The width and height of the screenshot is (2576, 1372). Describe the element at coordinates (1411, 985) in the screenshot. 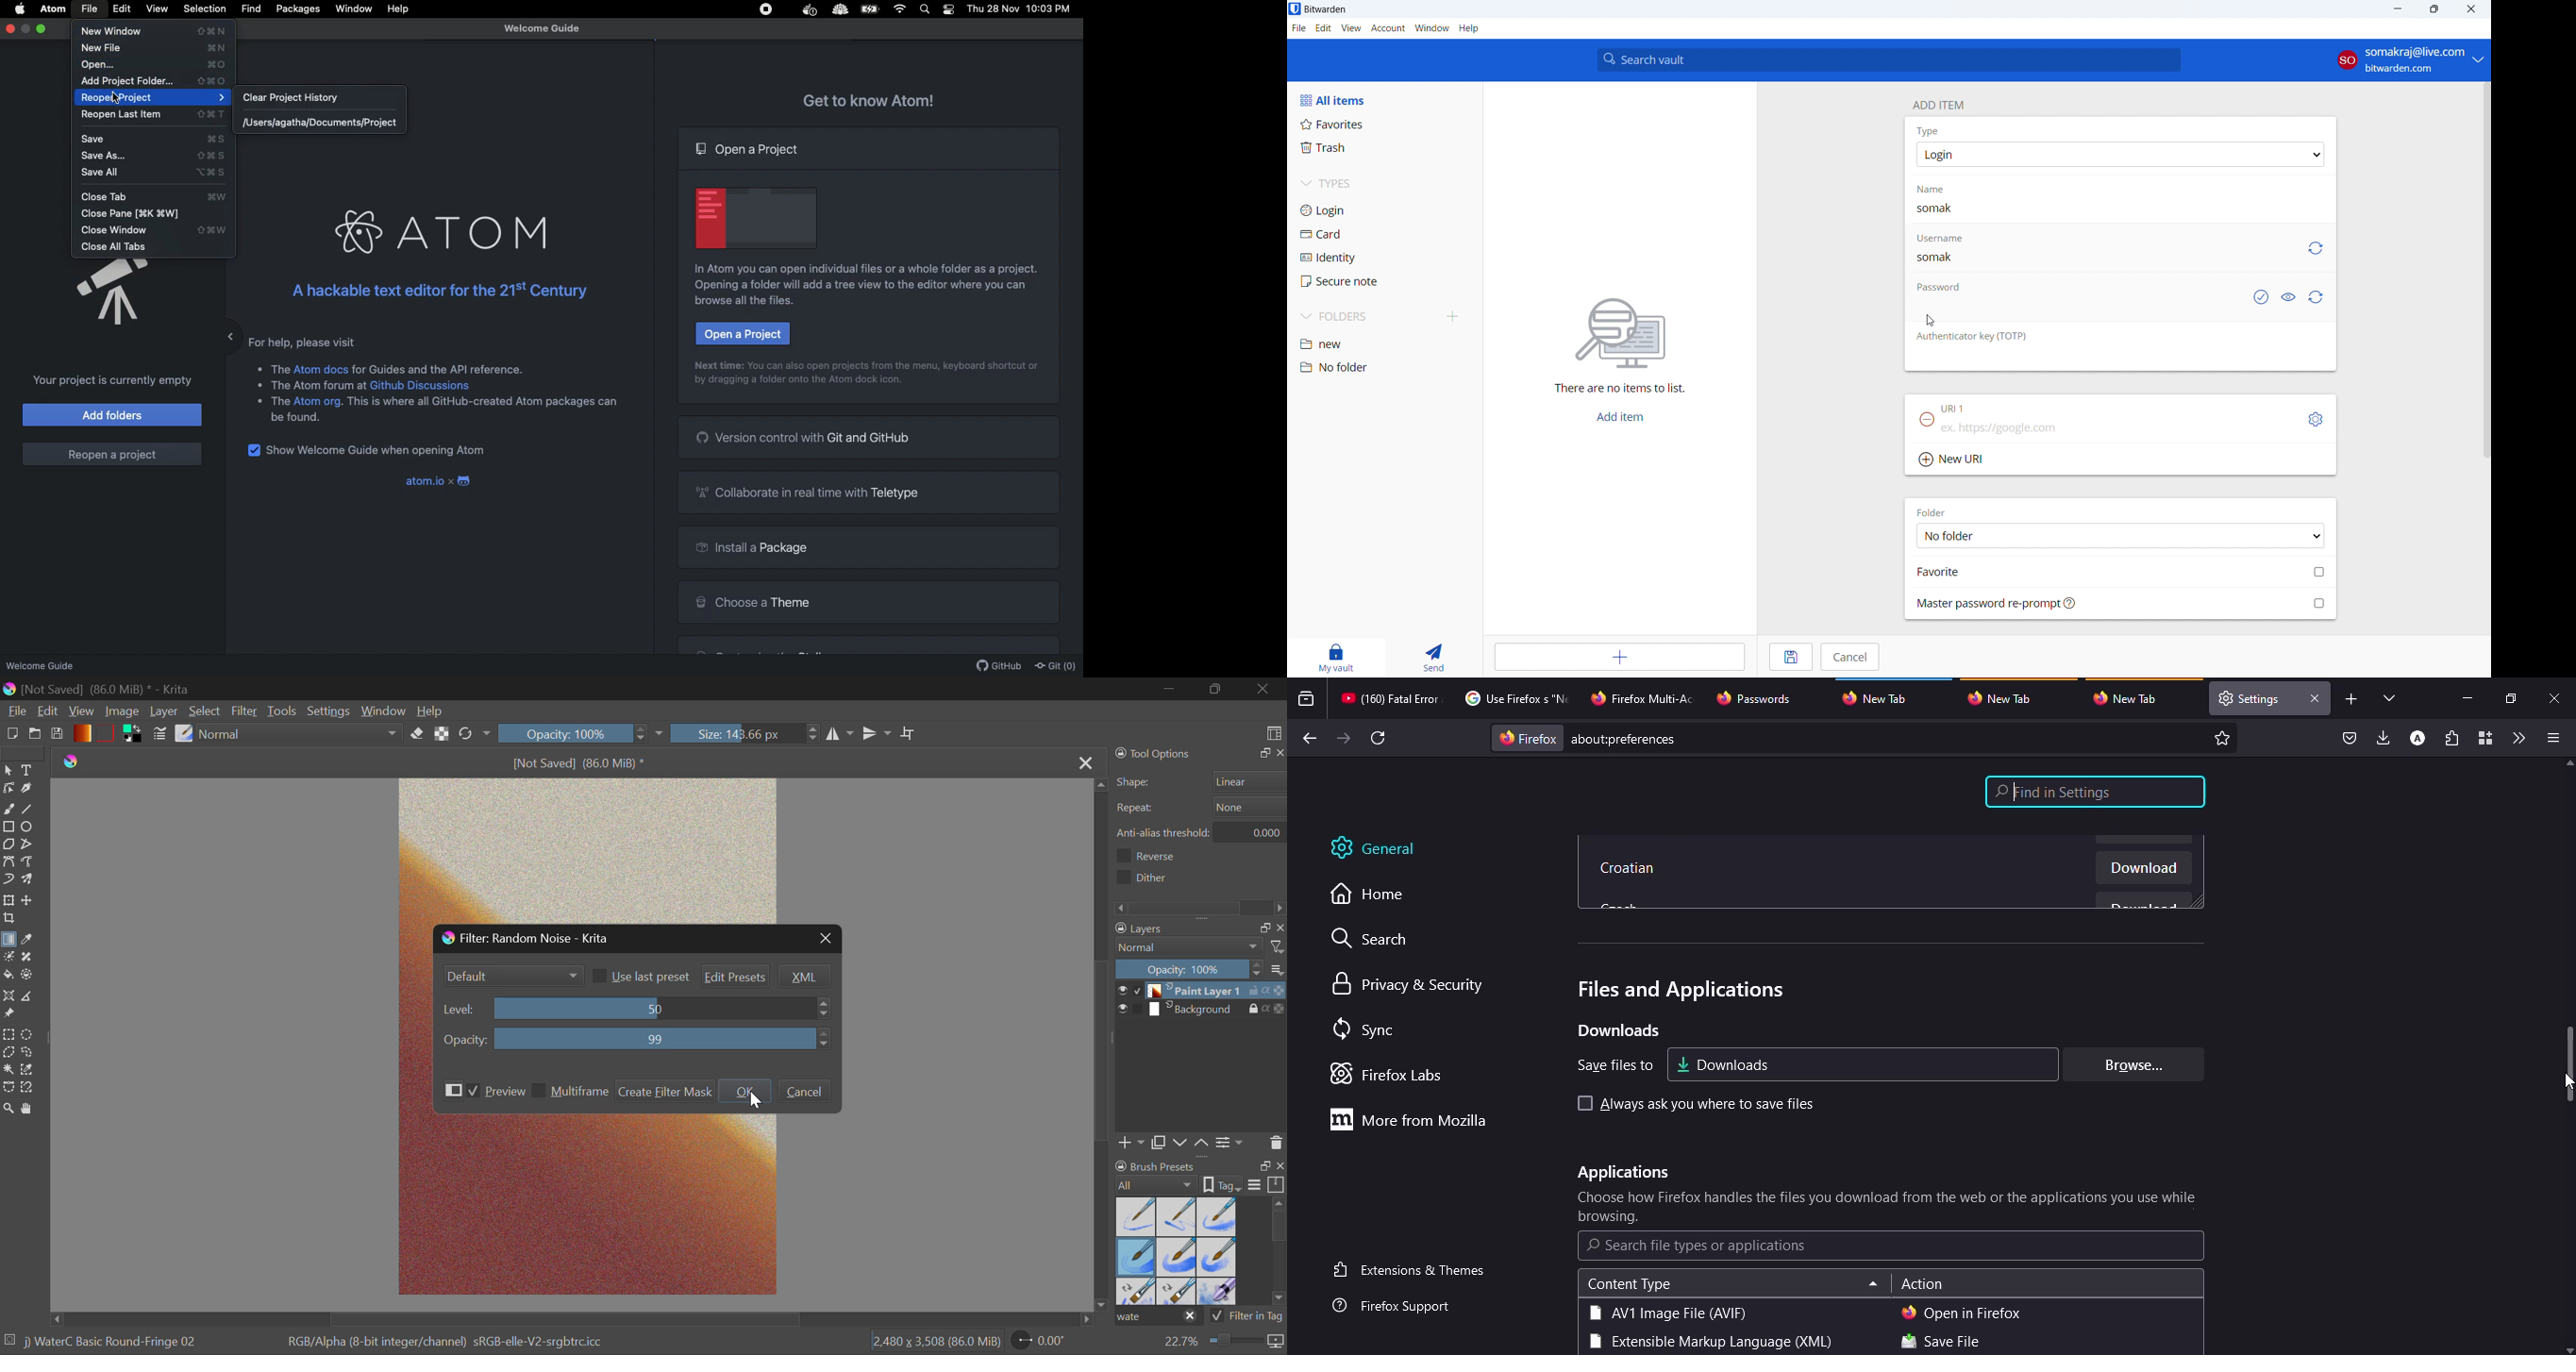

I see `privacy` at that location.